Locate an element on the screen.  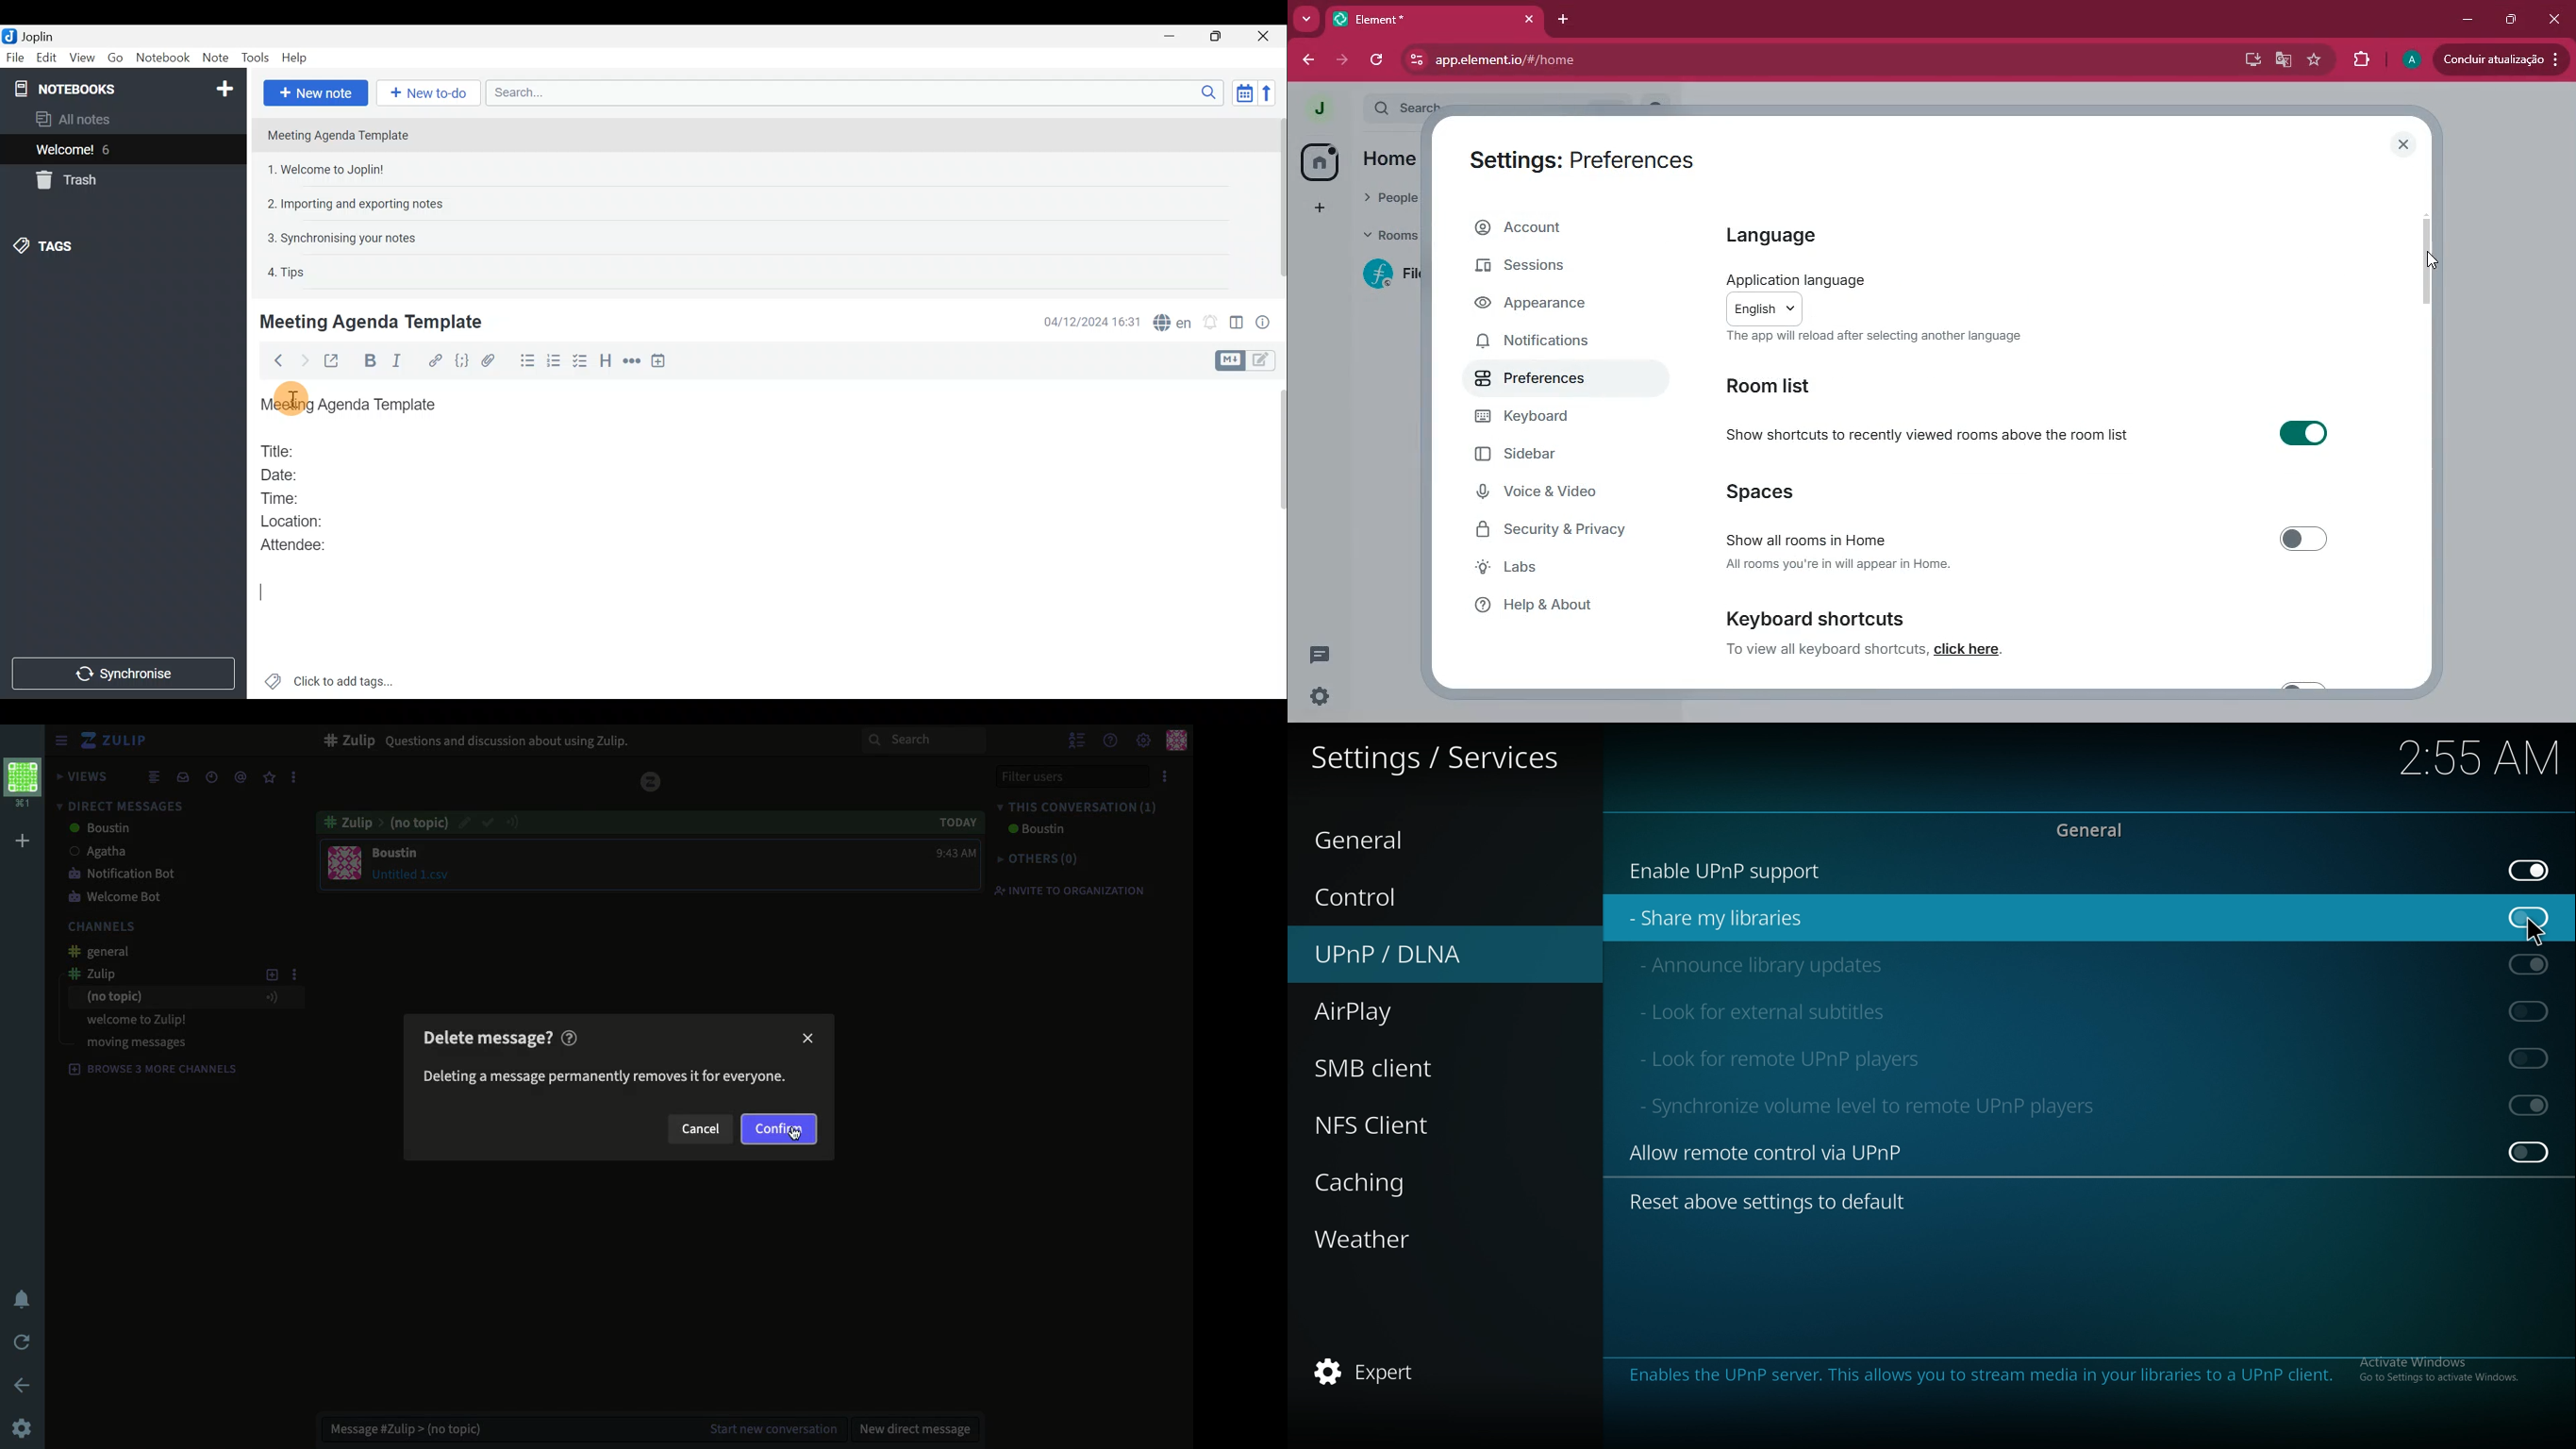
favourite is located at coordinates (2318, 62).